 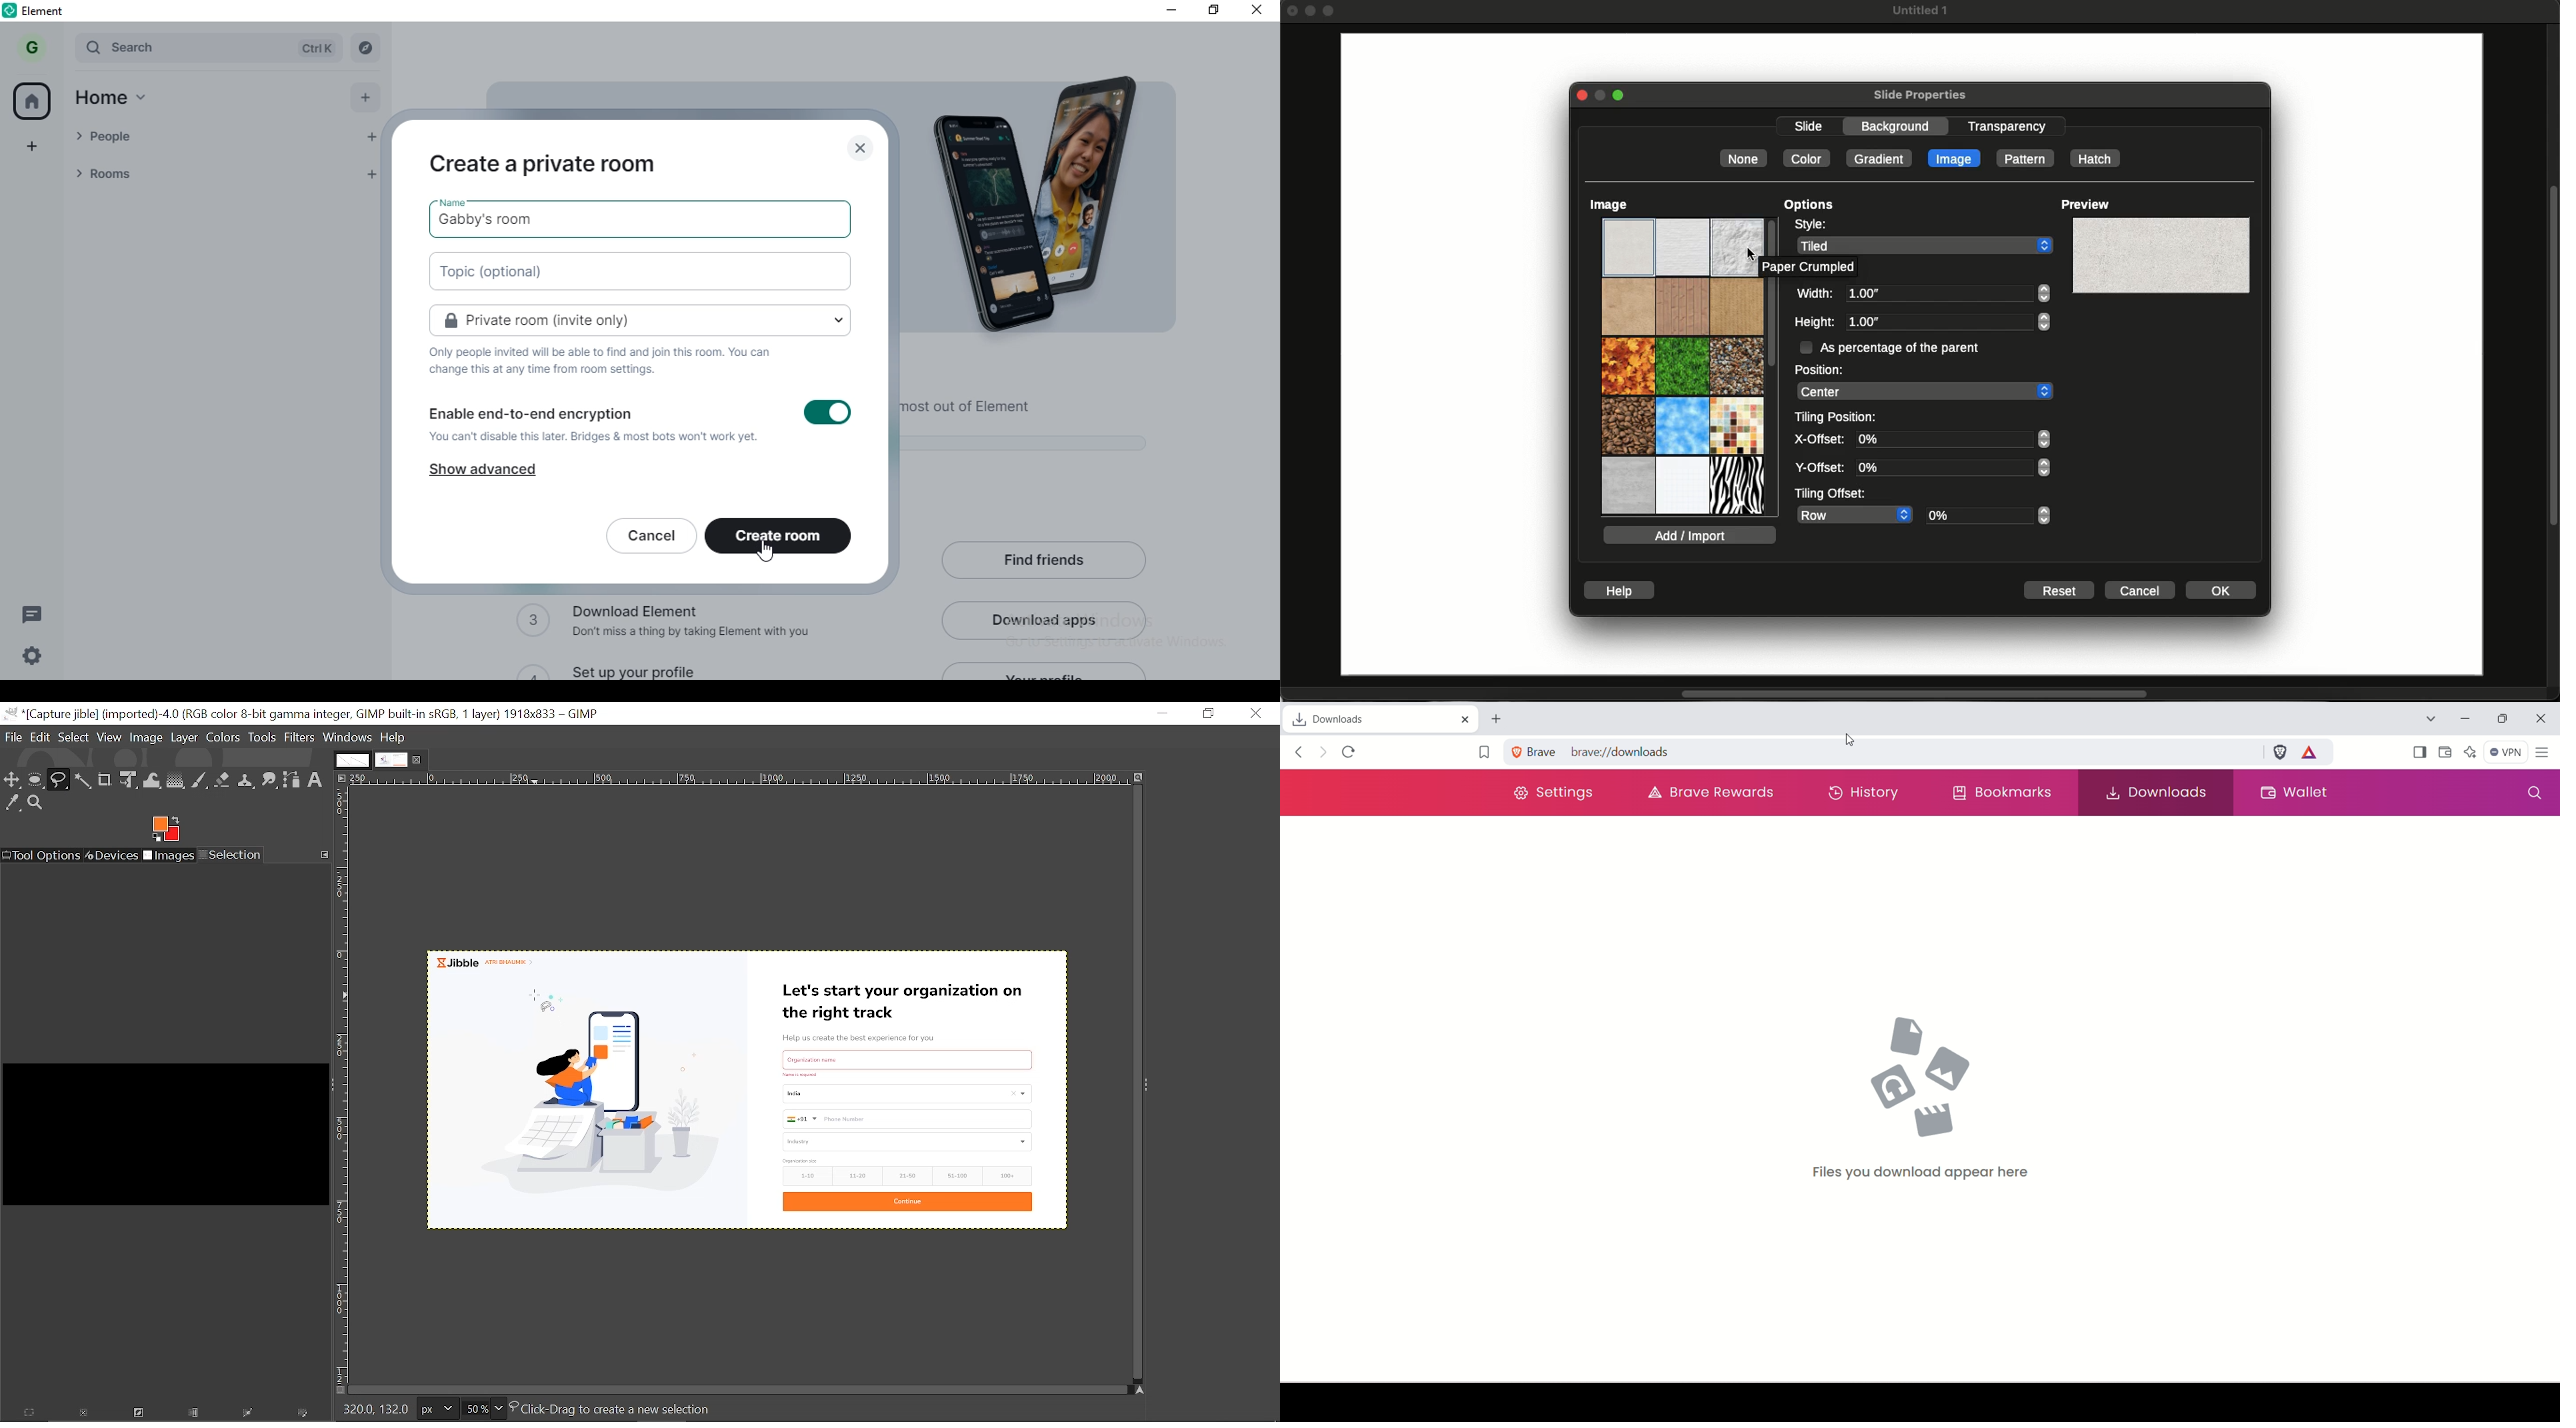 What do you see at coordinates (153, 780) in the screenshot?
I see `Wrap text tool` at bounding box center [153, 780].